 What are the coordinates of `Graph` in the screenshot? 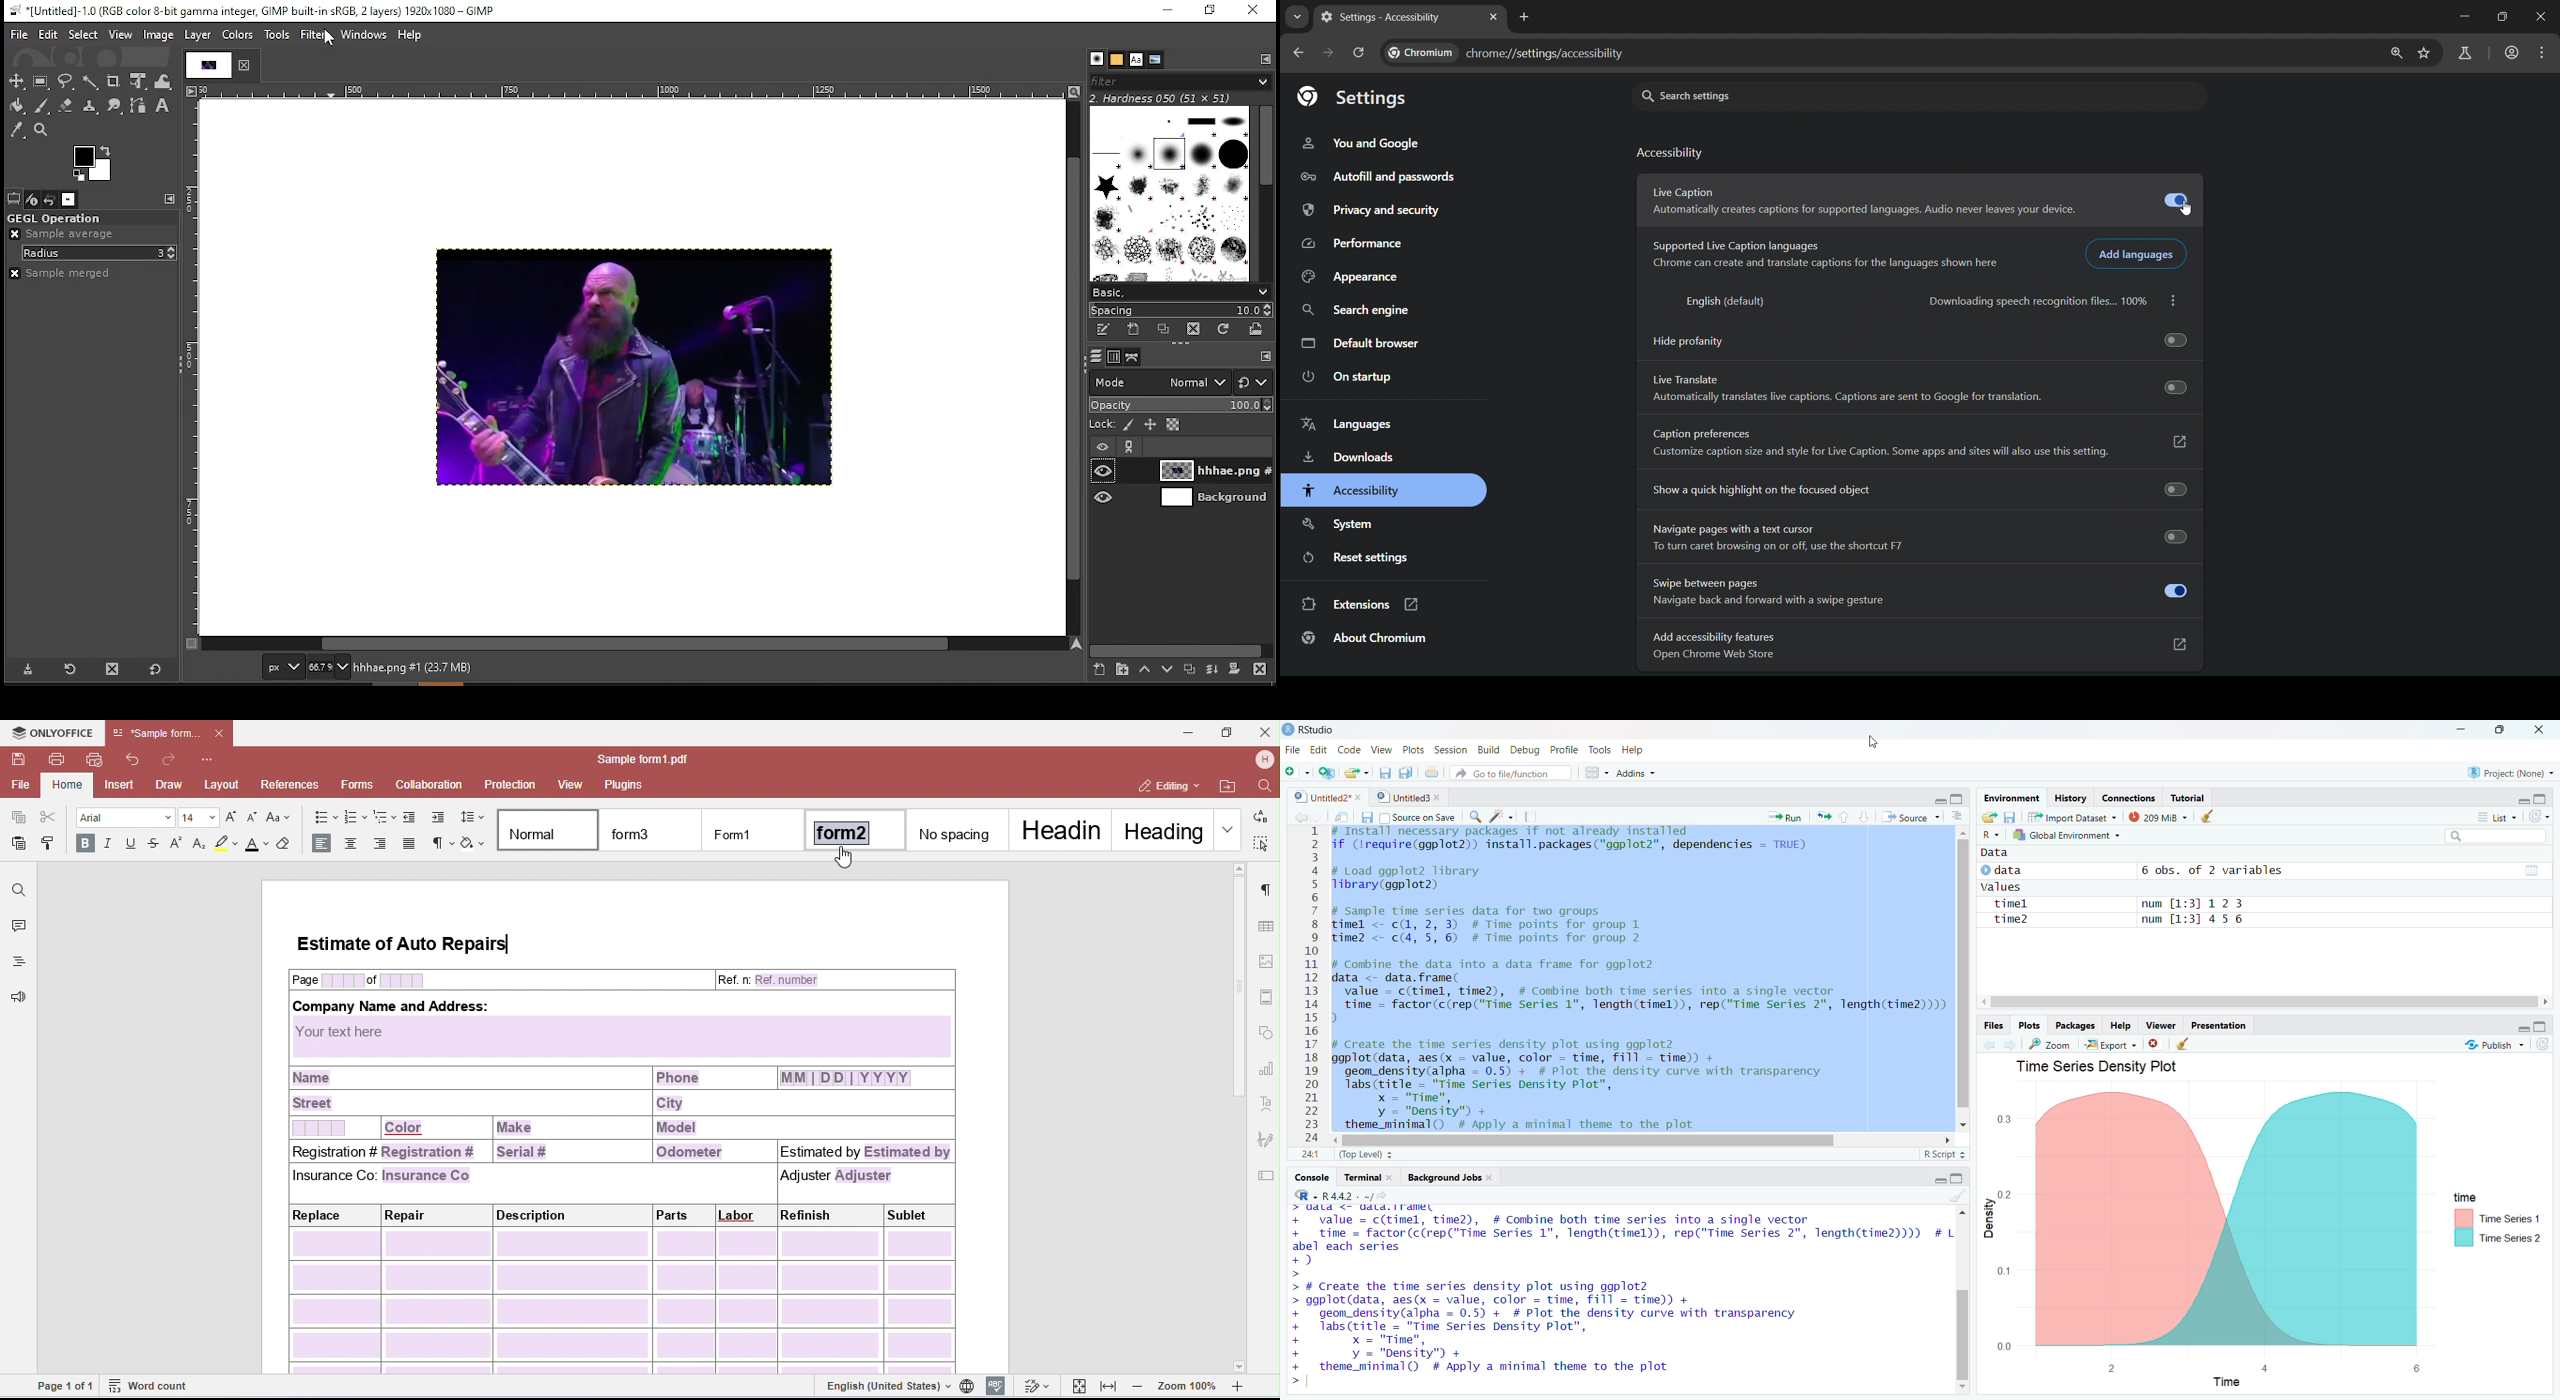 It's located at (2211, 1236).